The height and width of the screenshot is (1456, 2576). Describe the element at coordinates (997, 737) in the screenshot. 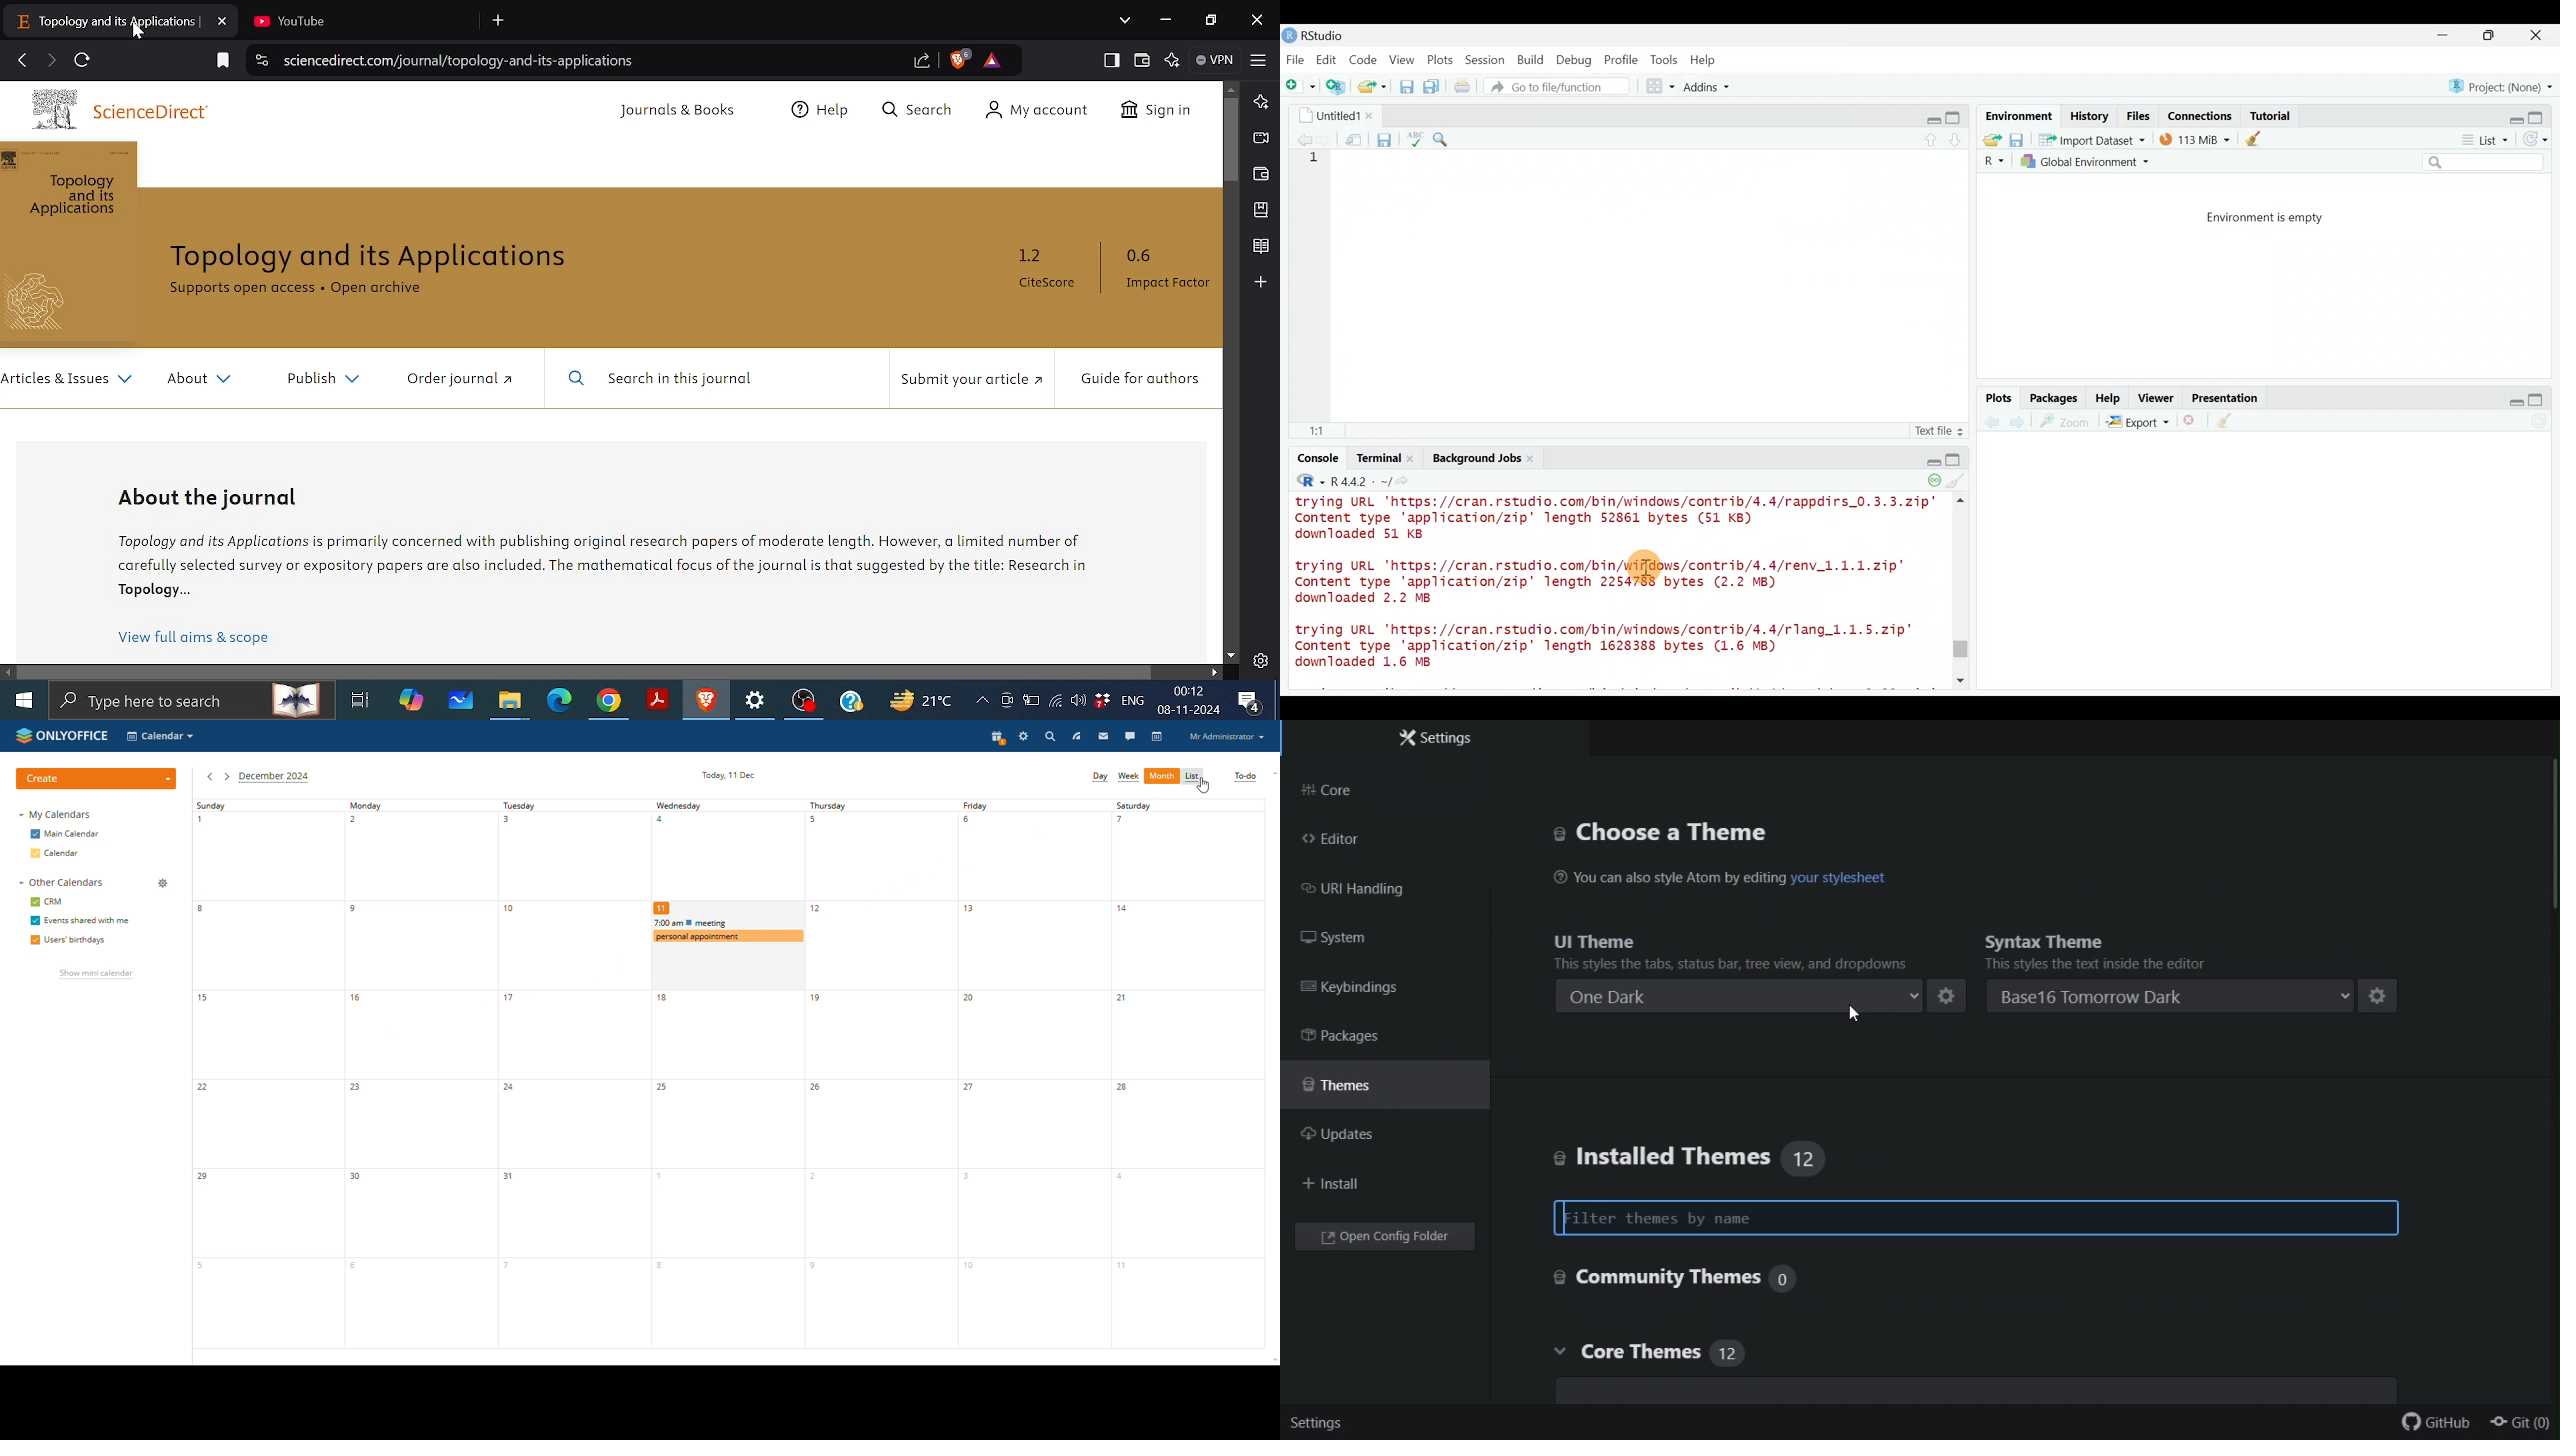

I see `present` at that location.